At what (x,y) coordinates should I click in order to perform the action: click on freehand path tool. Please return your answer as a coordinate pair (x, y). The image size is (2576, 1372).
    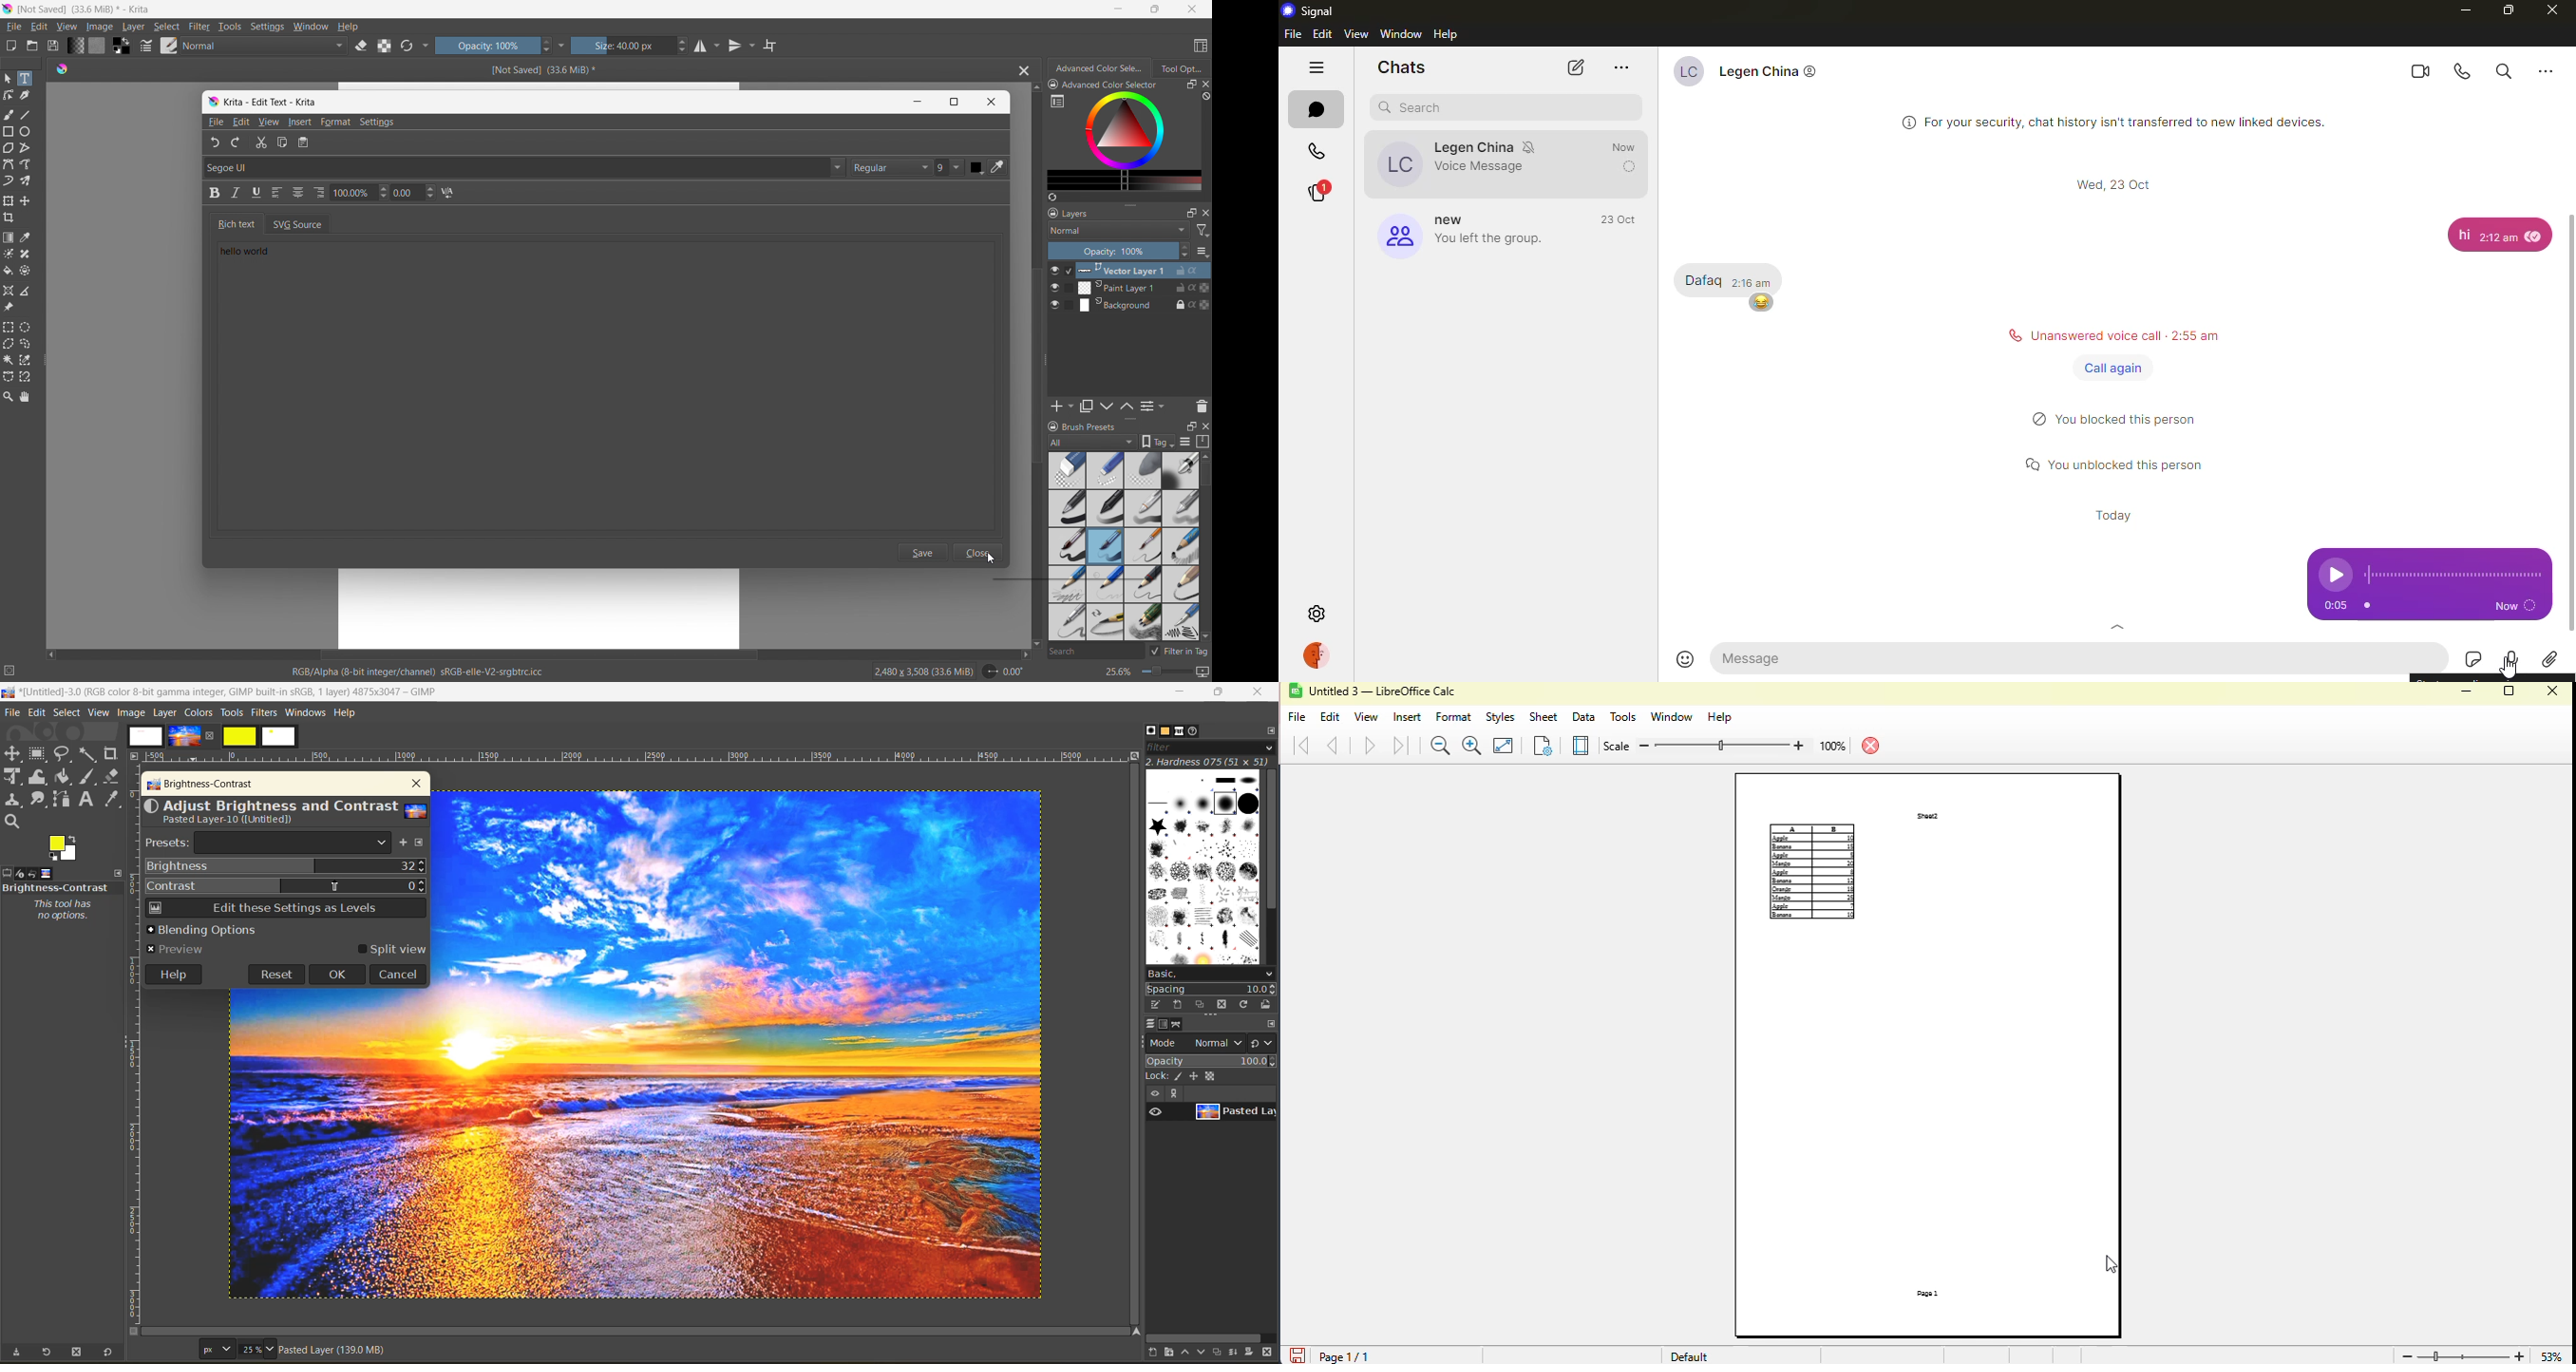
    Looking at the image, I should click on (25, 164).